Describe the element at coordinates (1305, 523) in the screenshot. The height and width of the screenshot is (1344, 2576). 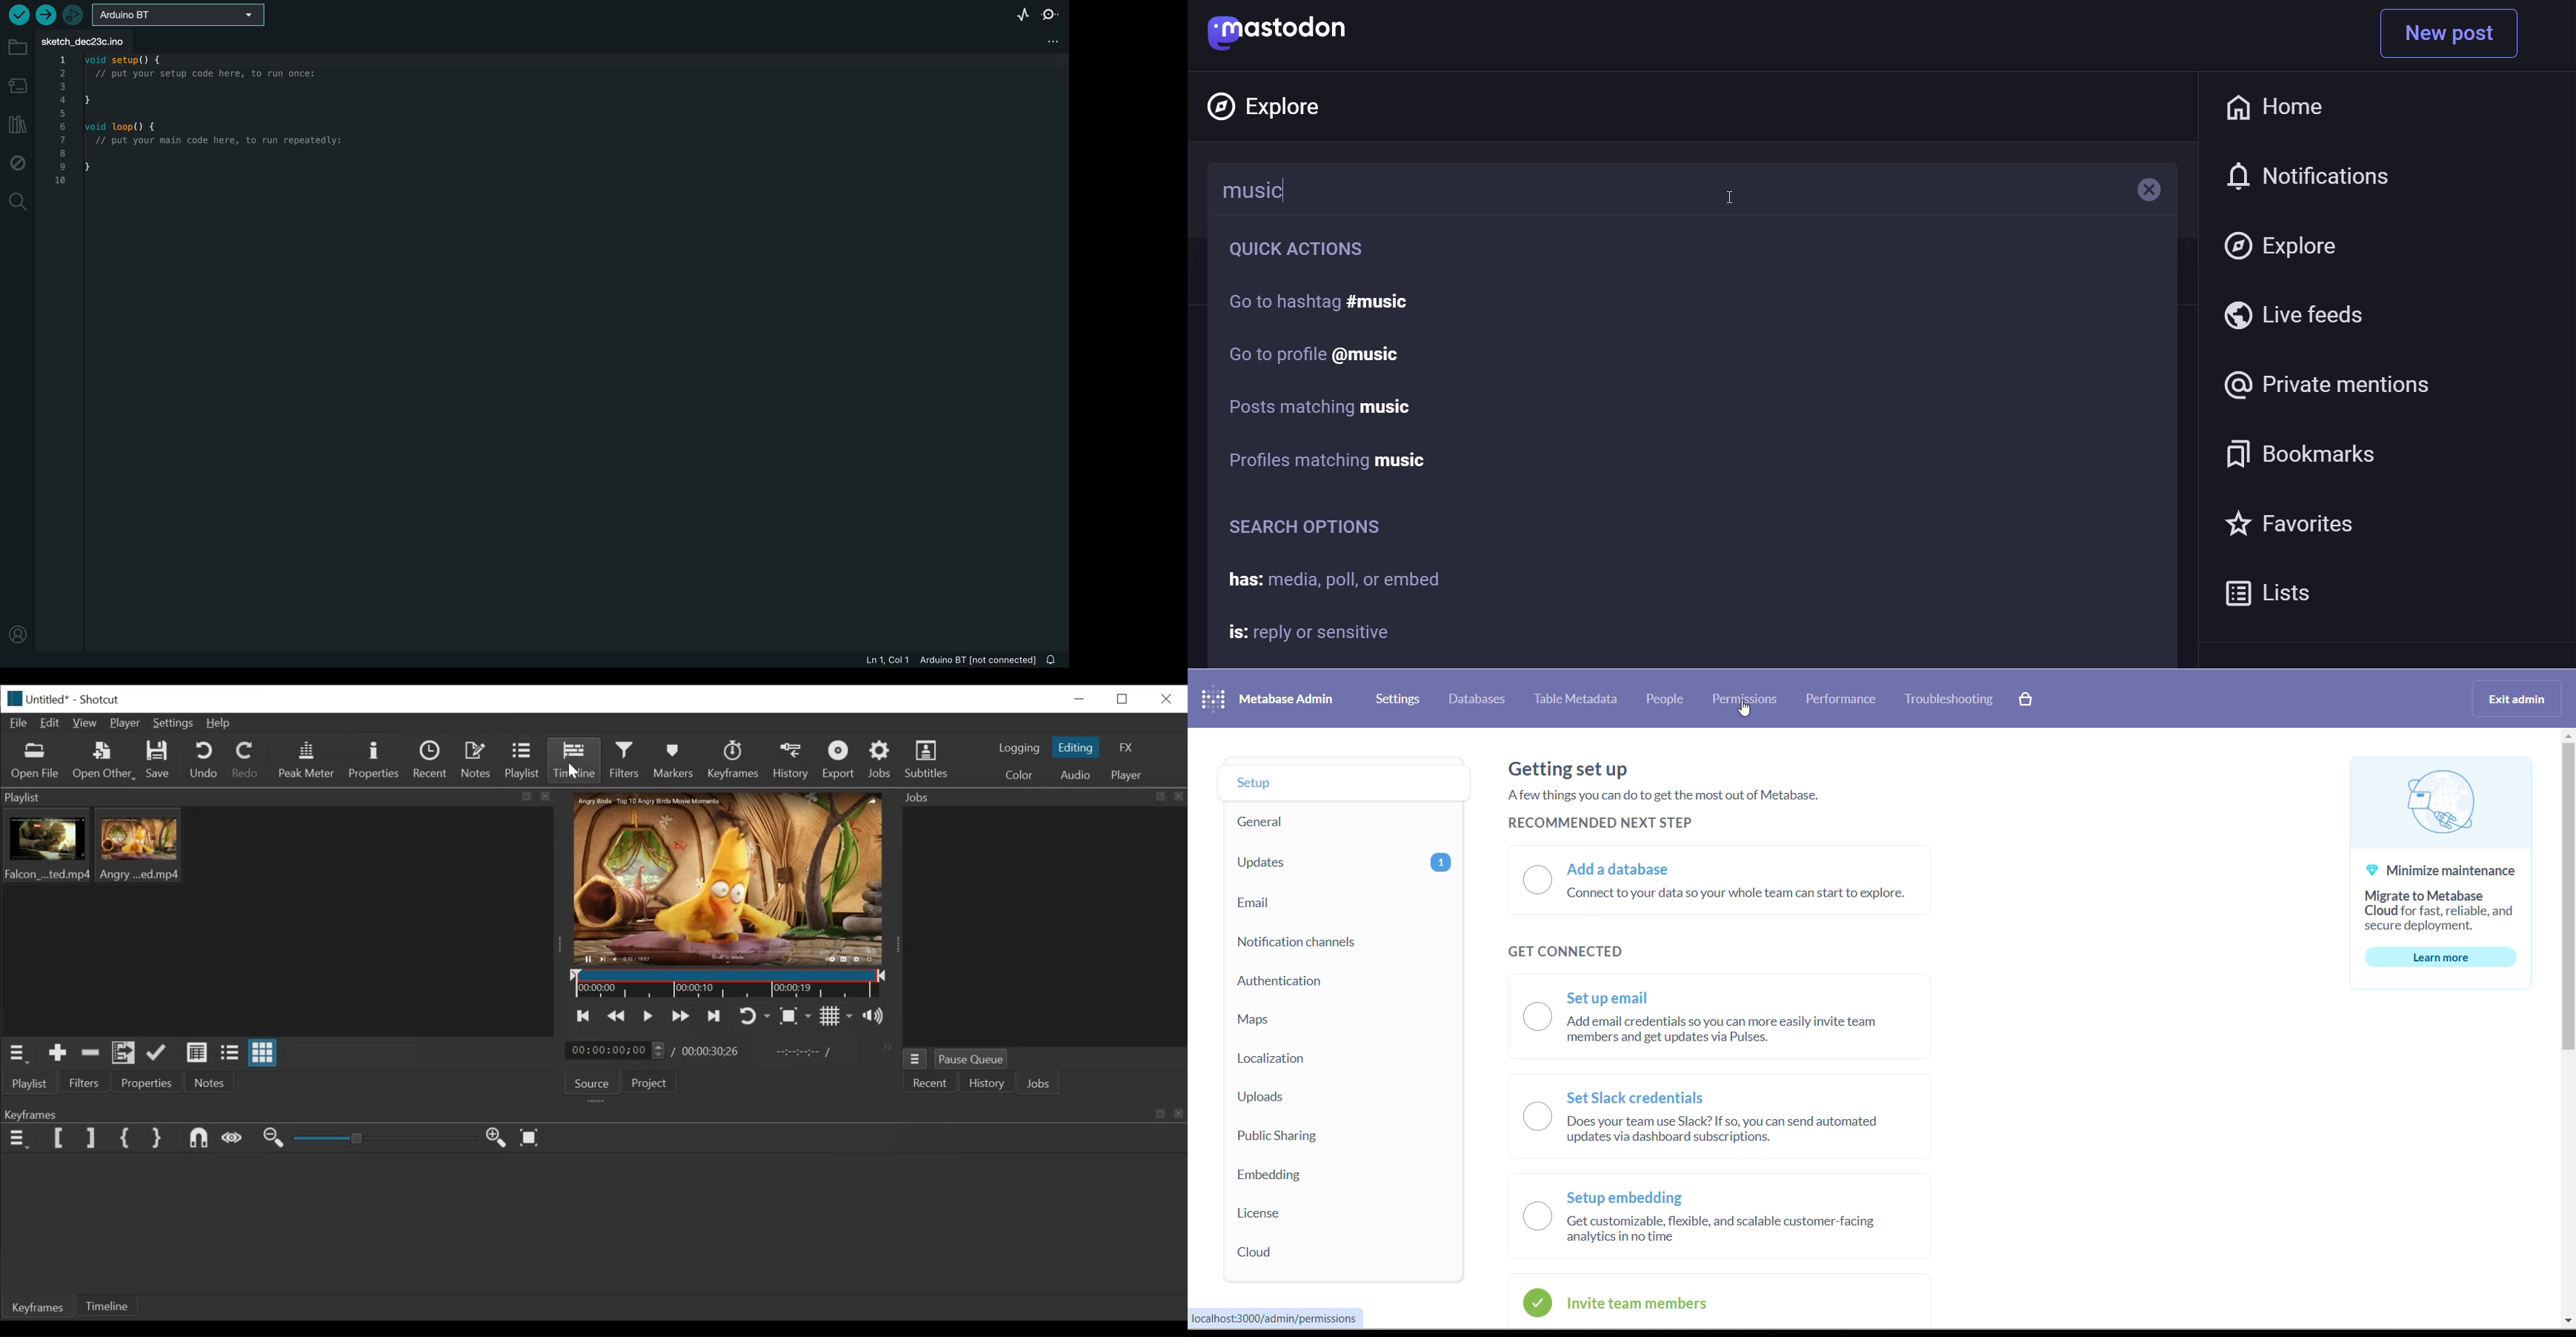
I see `search option` at that location.